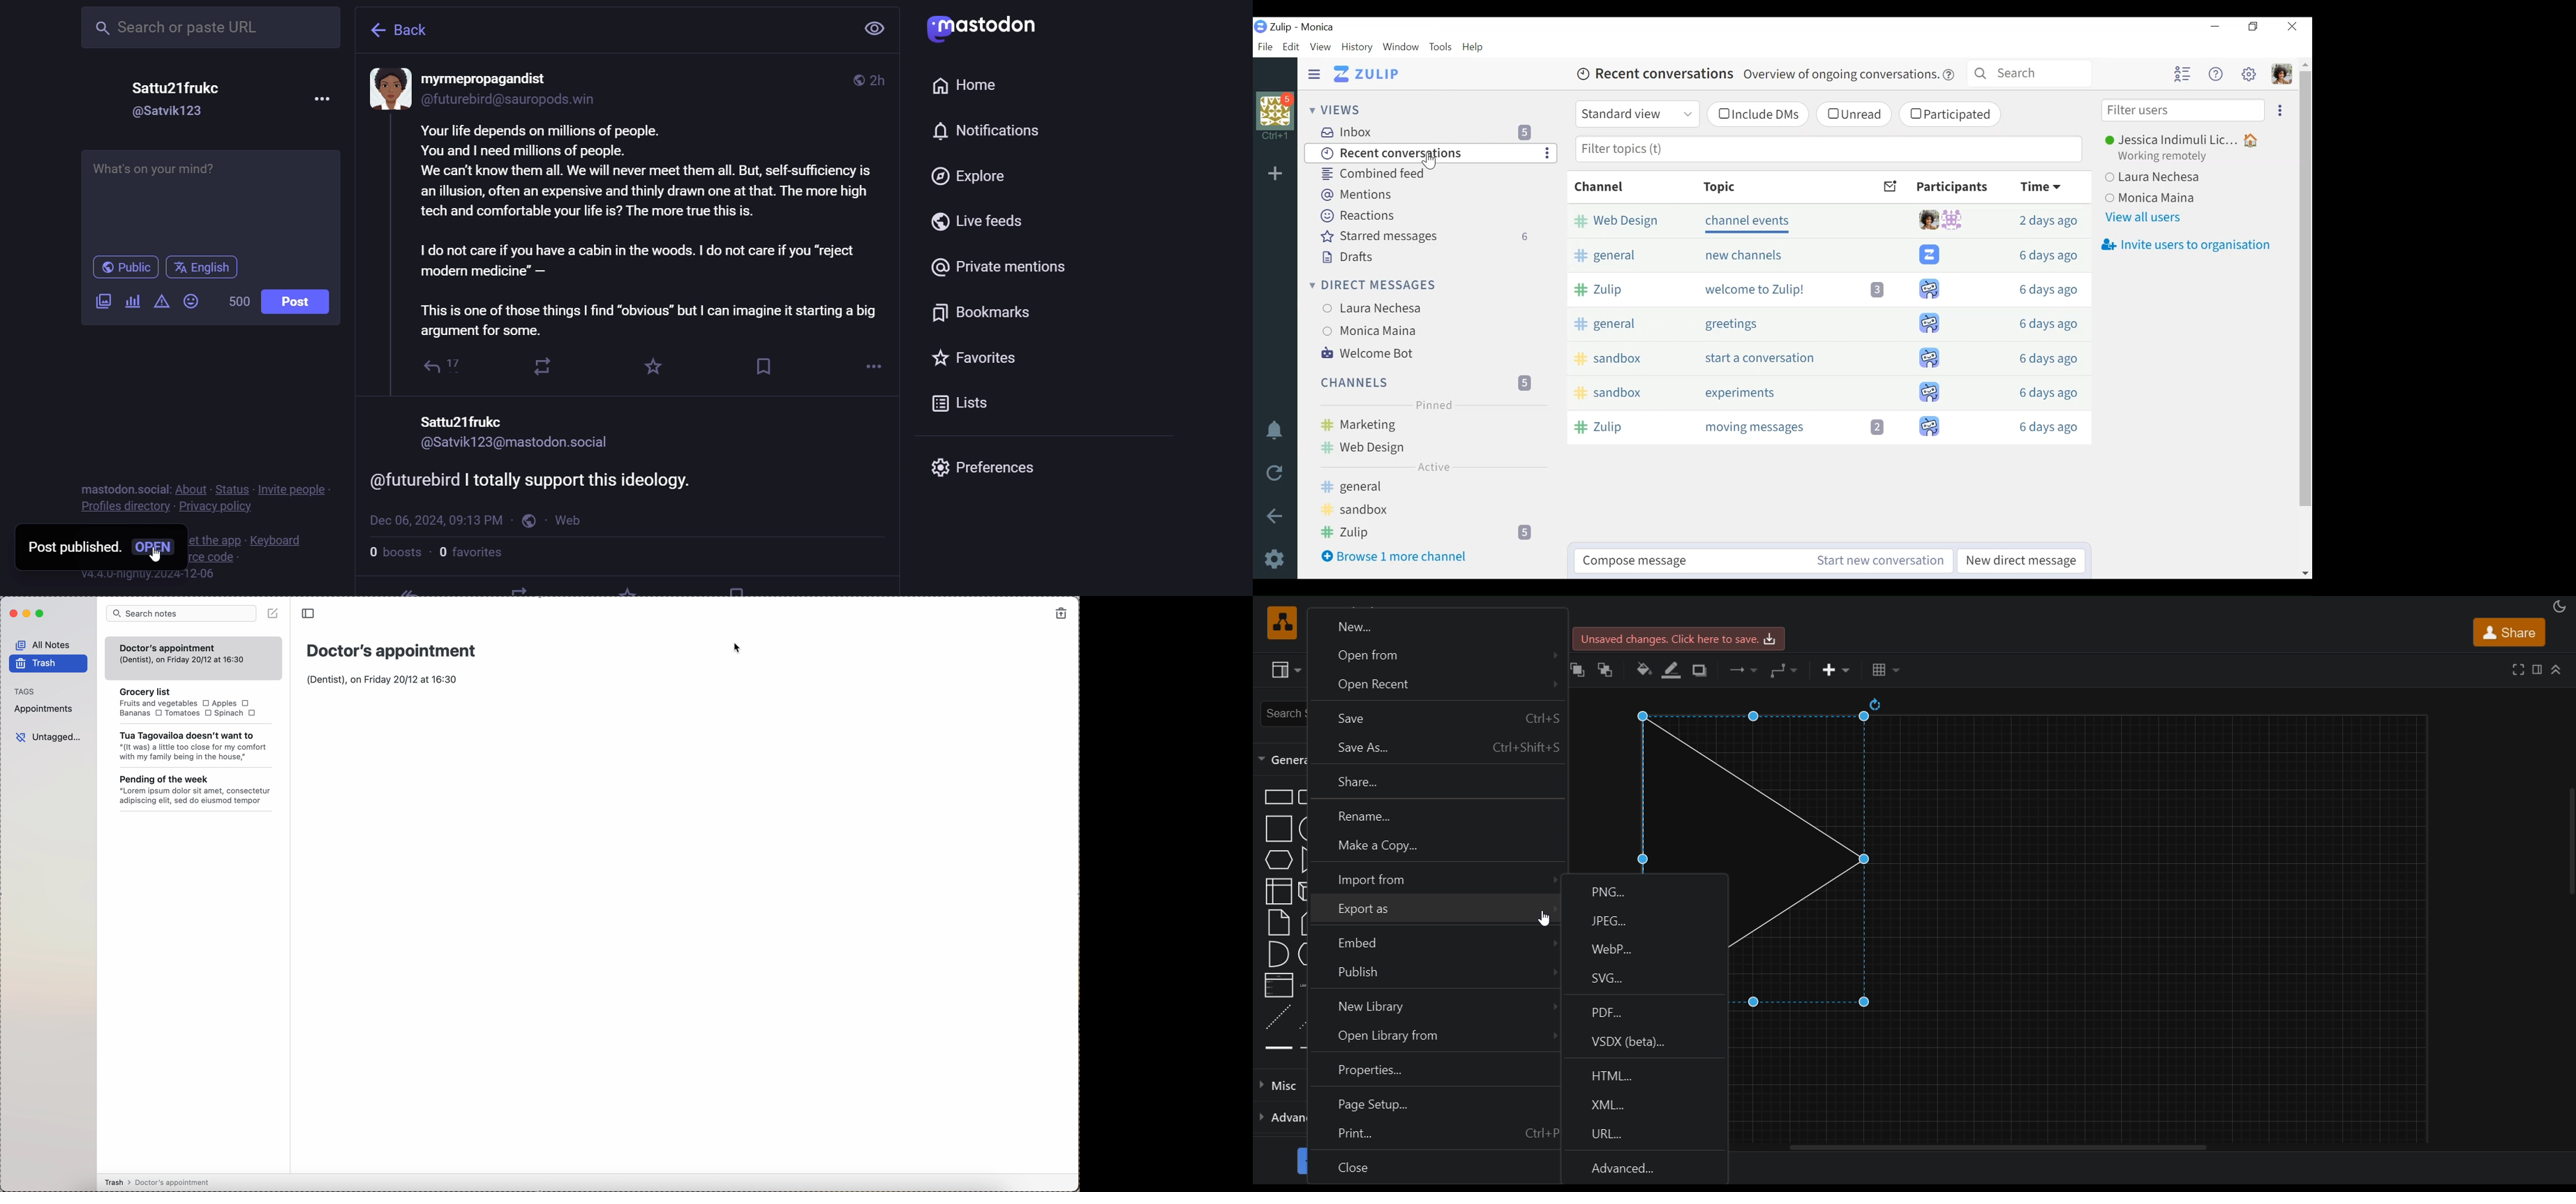 This screenshot has width=2576, height=1204. What do you see at coordinates (1828, 393) in the screenshot?
I see `sandbox experiments` at bounding box center [1828, 393].